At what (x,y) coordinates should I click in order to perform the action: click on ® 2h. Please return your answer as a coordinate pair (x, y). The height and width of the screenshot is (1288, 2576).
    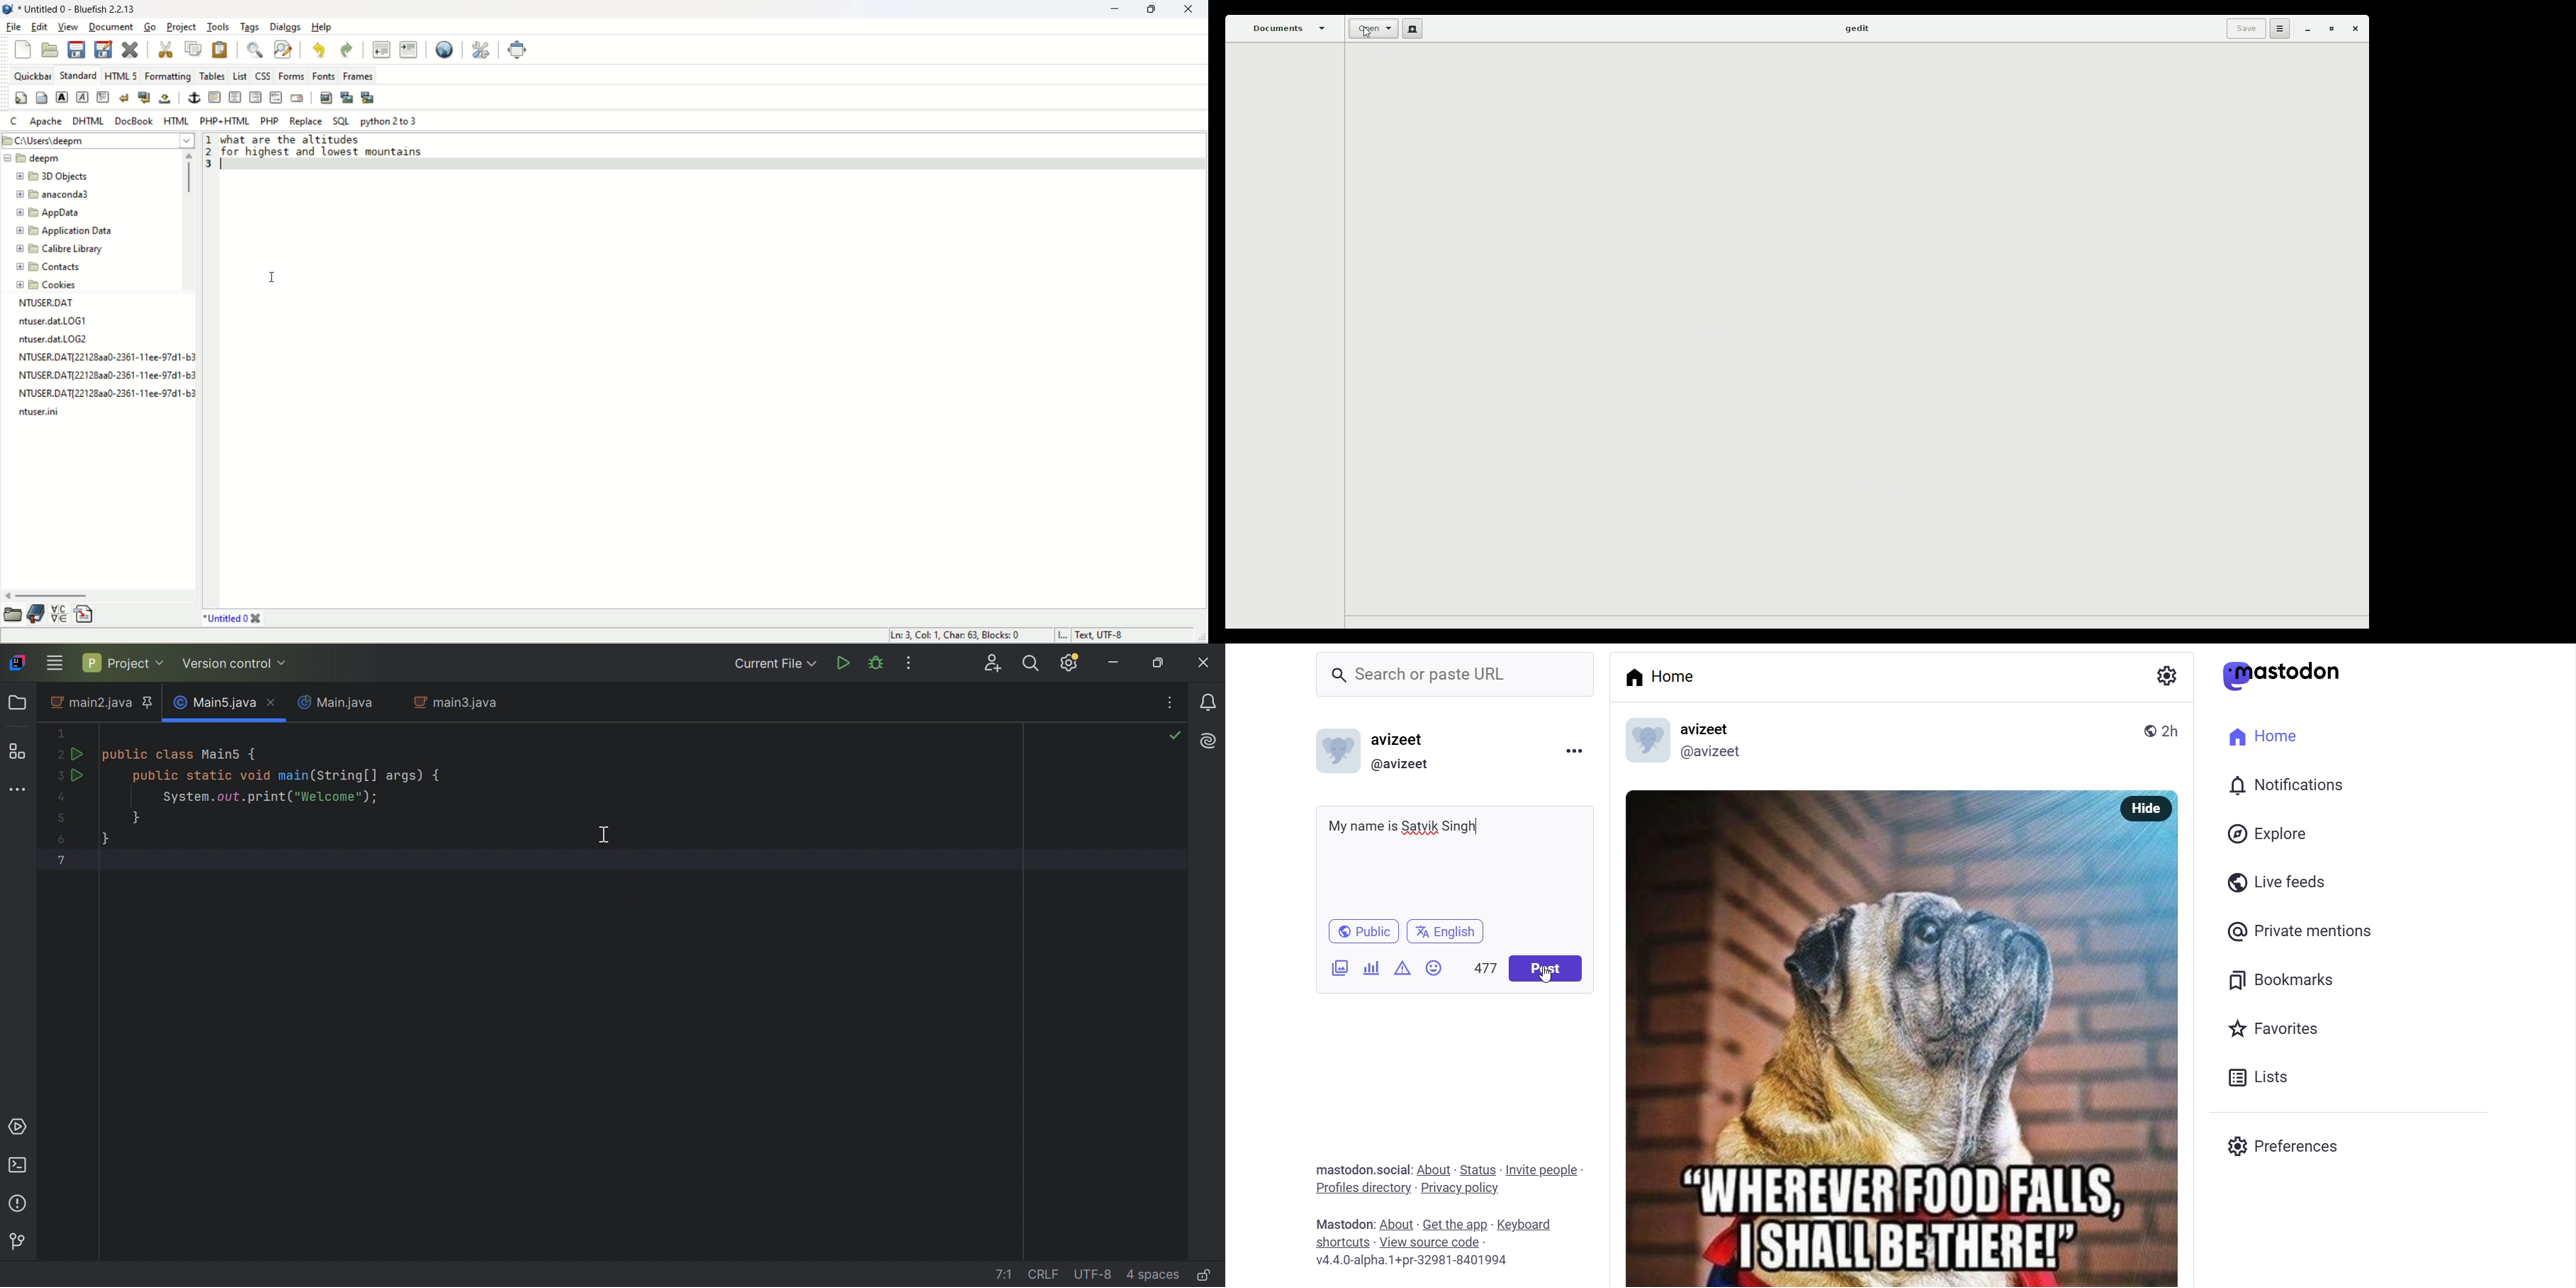
    Looking at the image, I should click on (2151, 733).